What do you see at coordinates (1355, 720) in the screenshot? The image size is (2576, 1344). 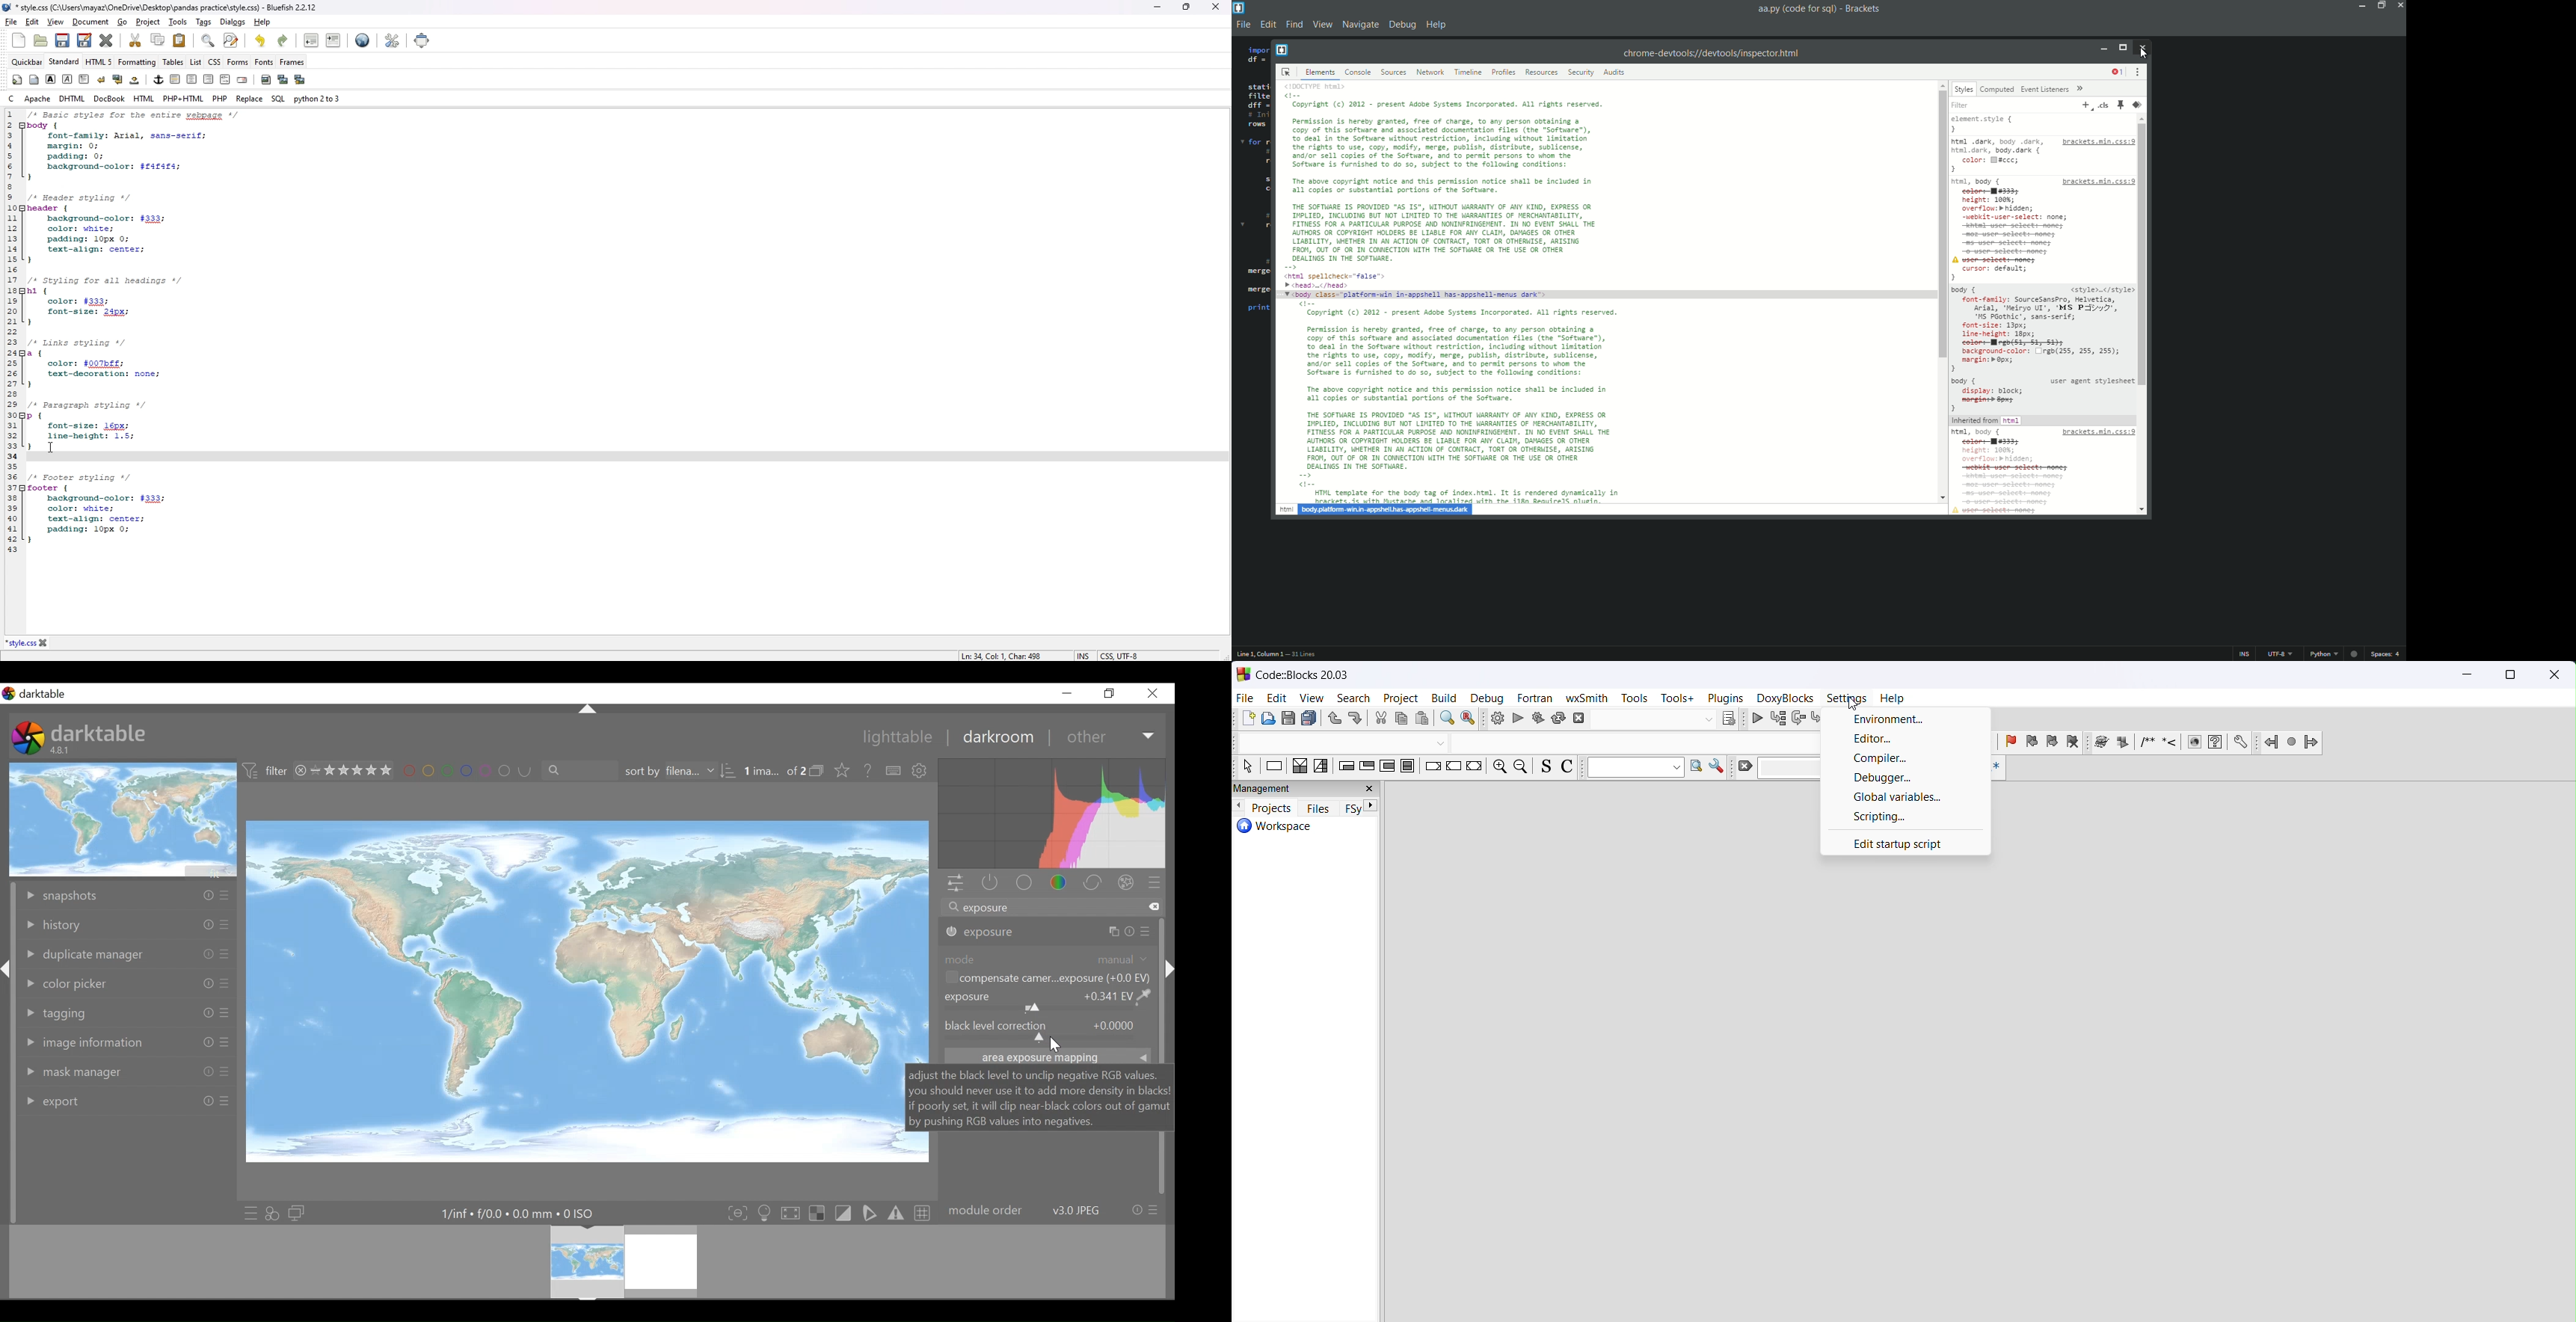 I see `redo` at bounding box center [1355, 720].